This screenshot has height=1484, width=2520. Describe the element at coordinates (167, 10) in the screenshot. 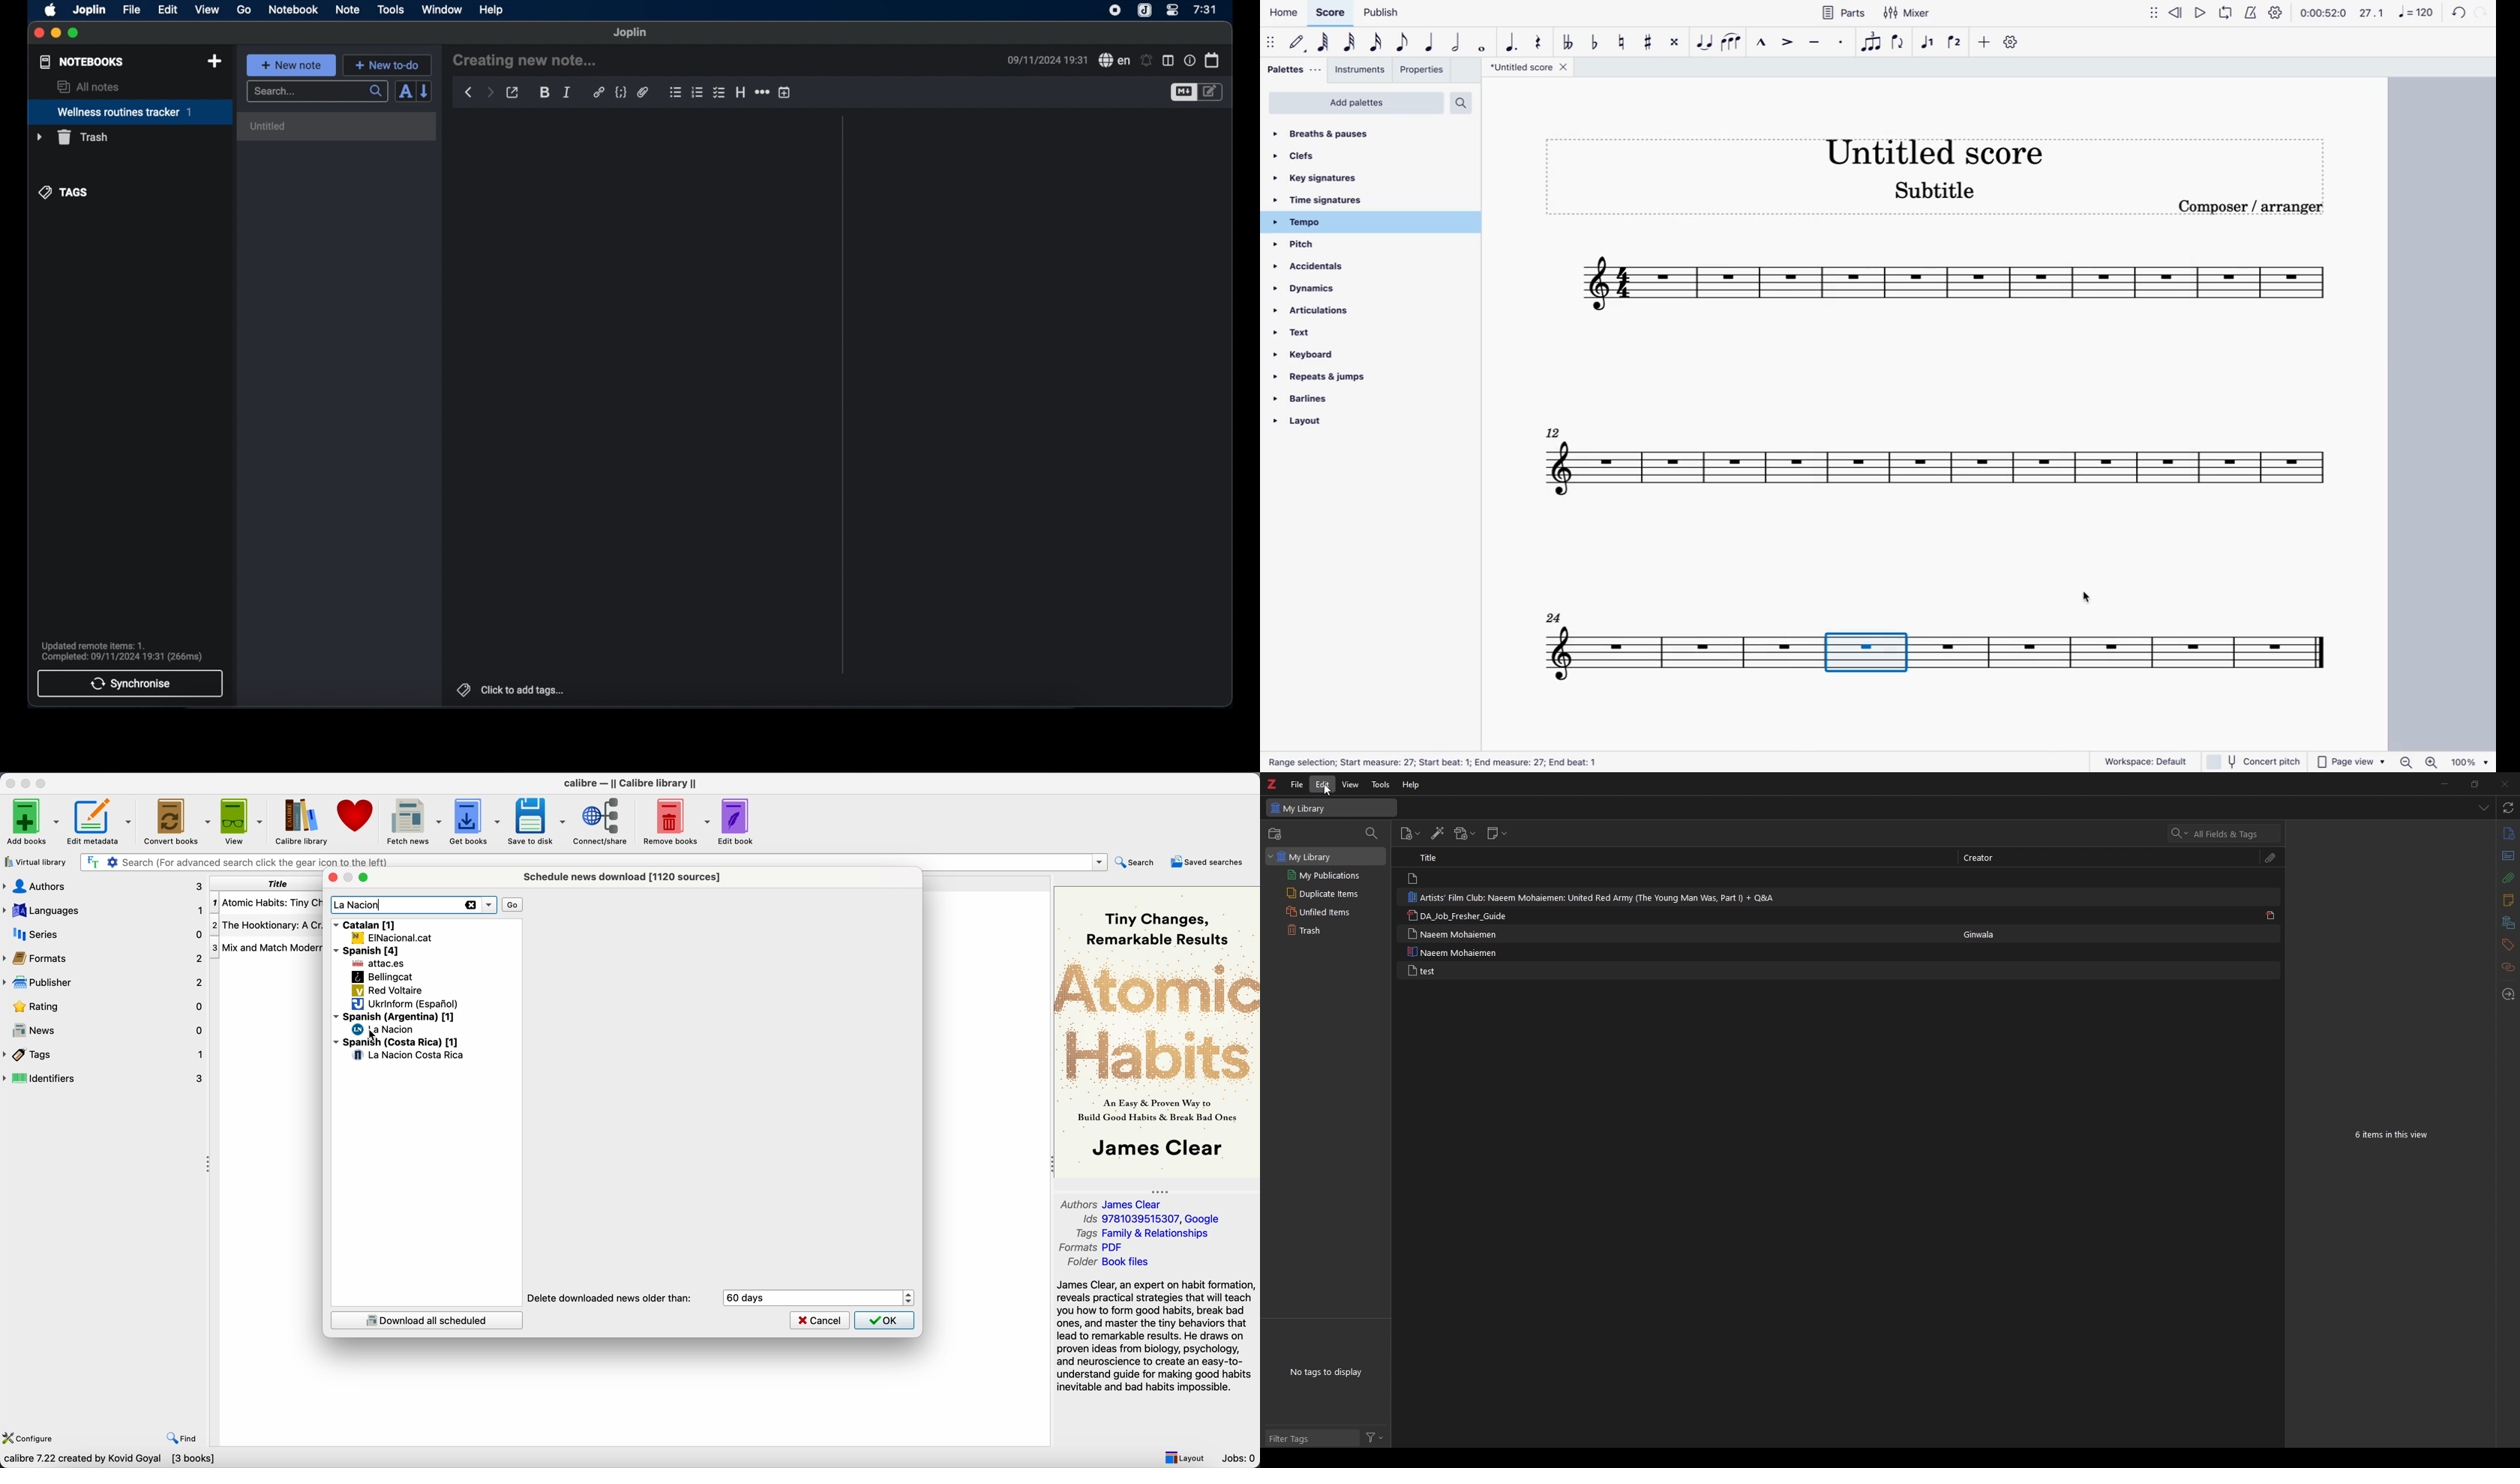

I see `edit` at that location.